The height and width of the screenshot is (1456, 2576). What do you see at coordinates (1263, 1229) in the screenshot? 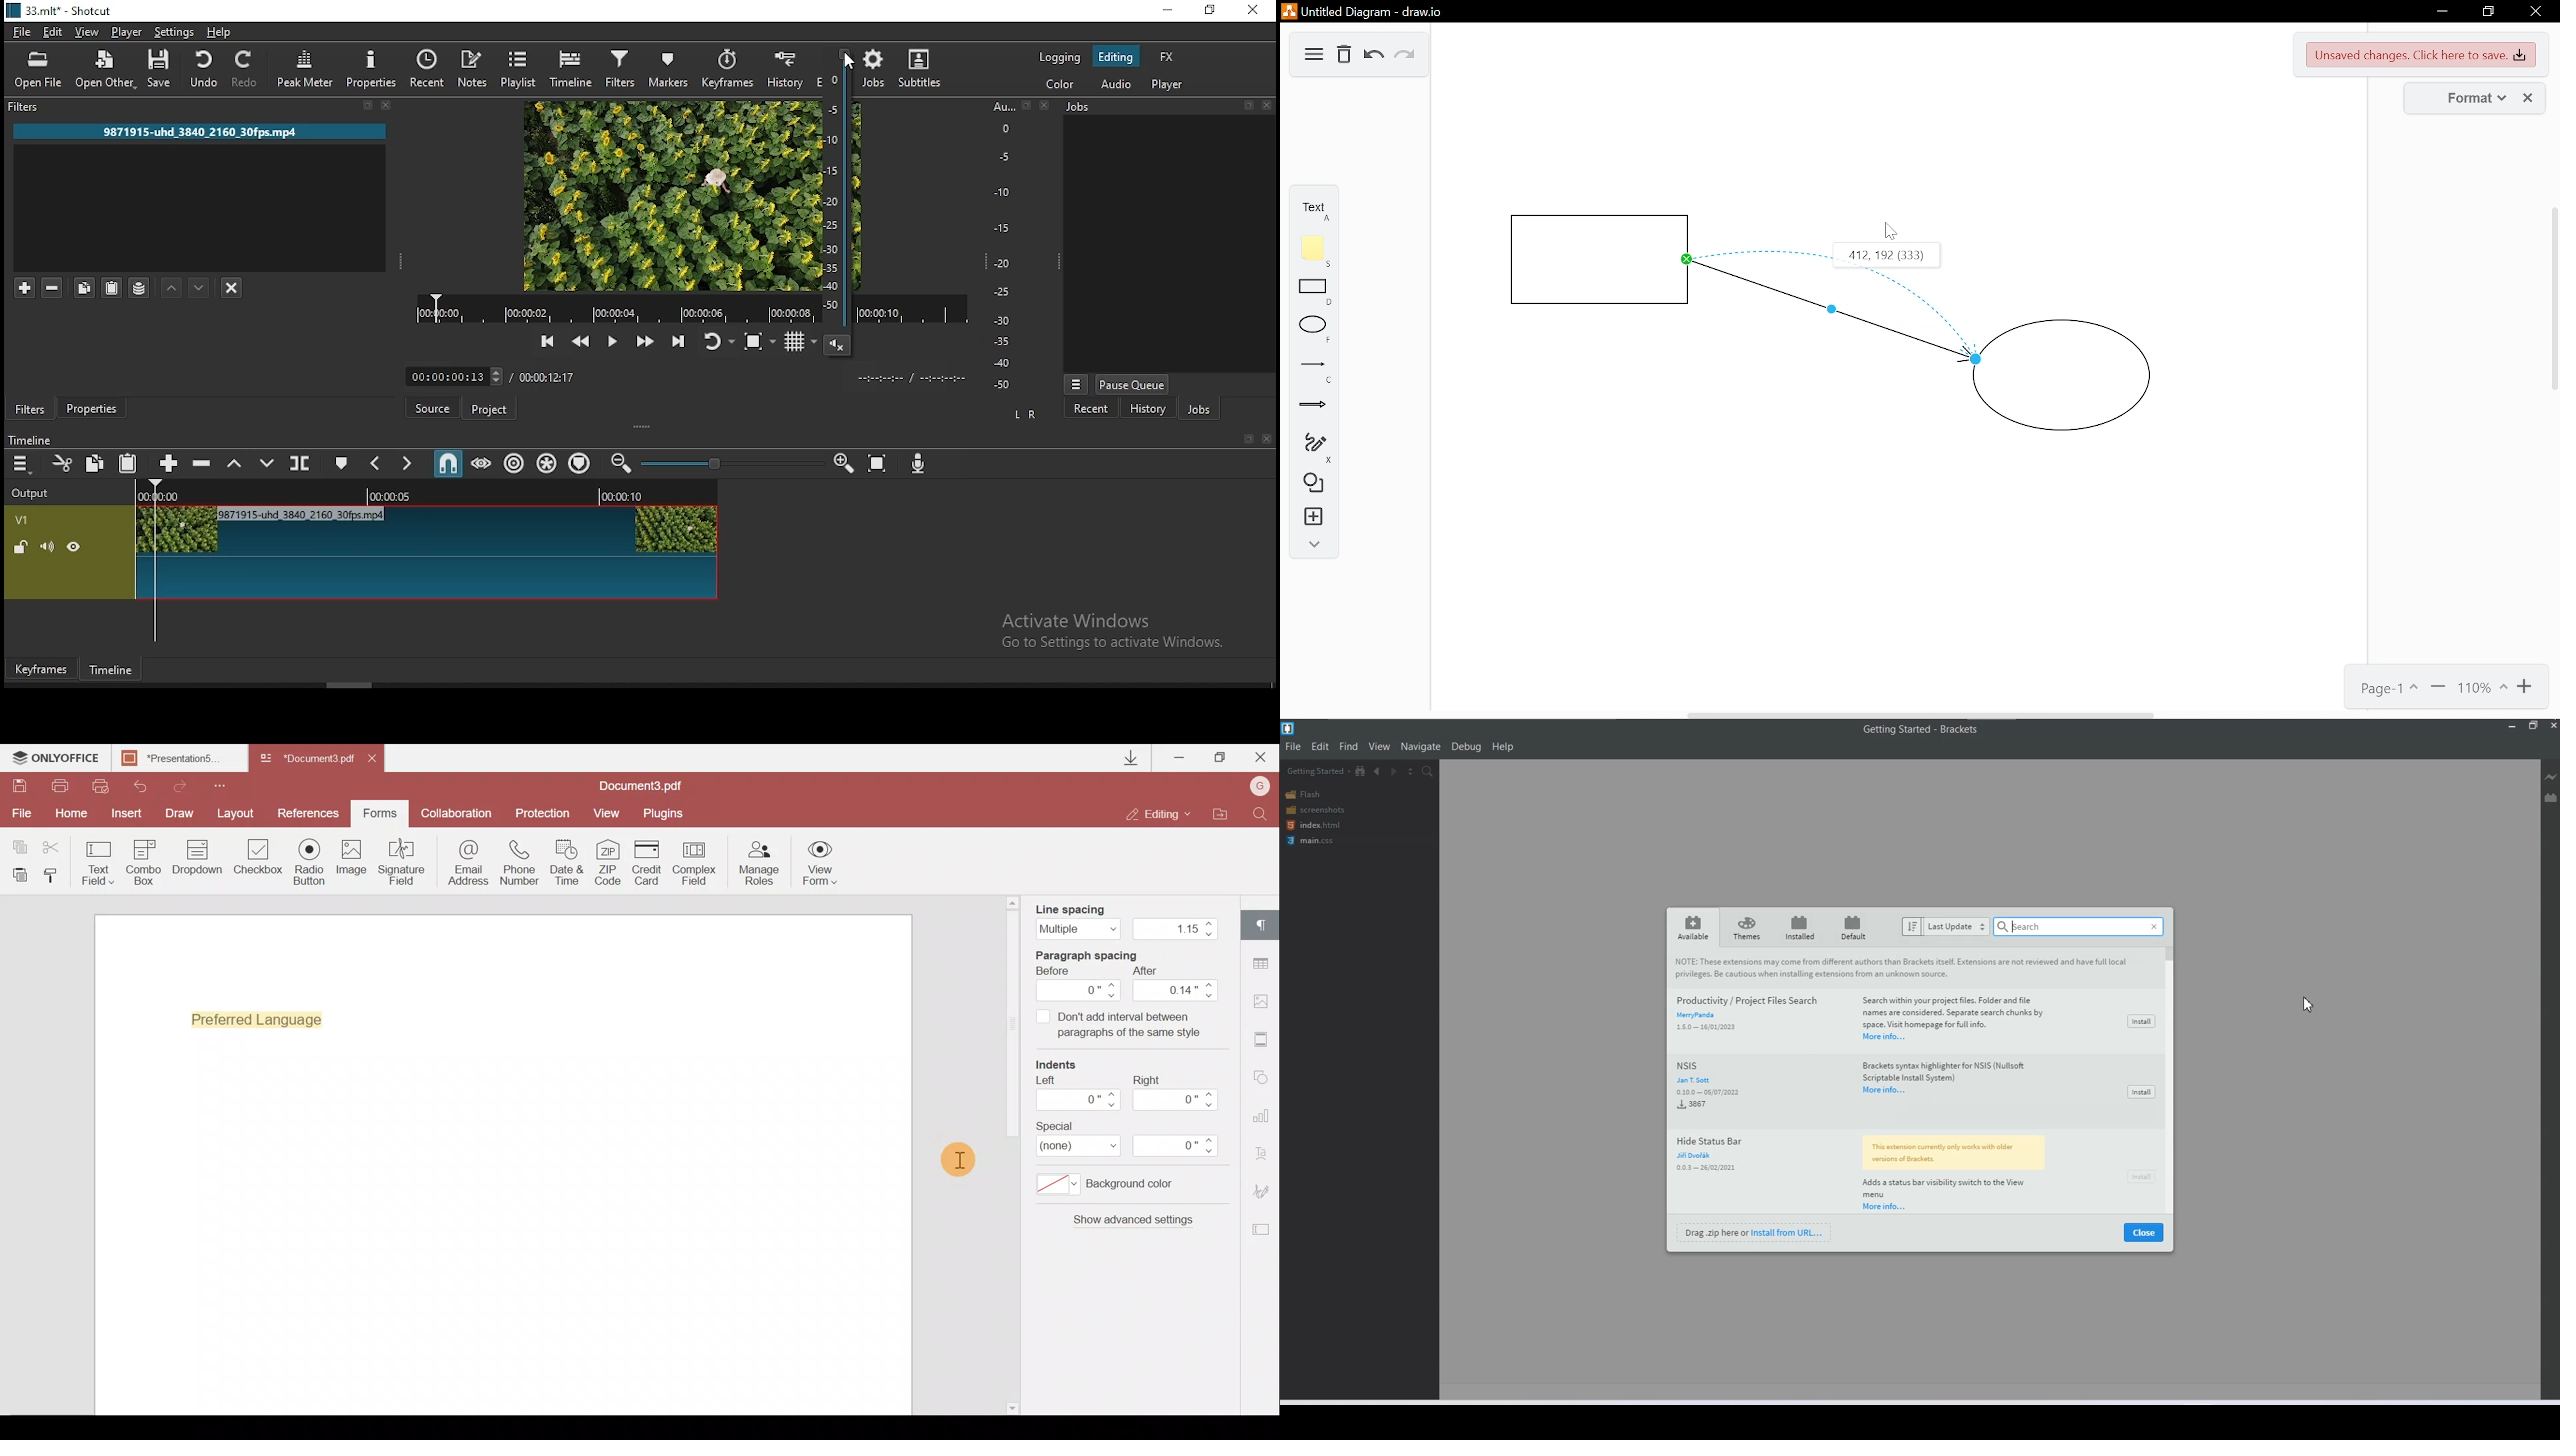
I see `Form settings` at bounding box center [1263, 1229].